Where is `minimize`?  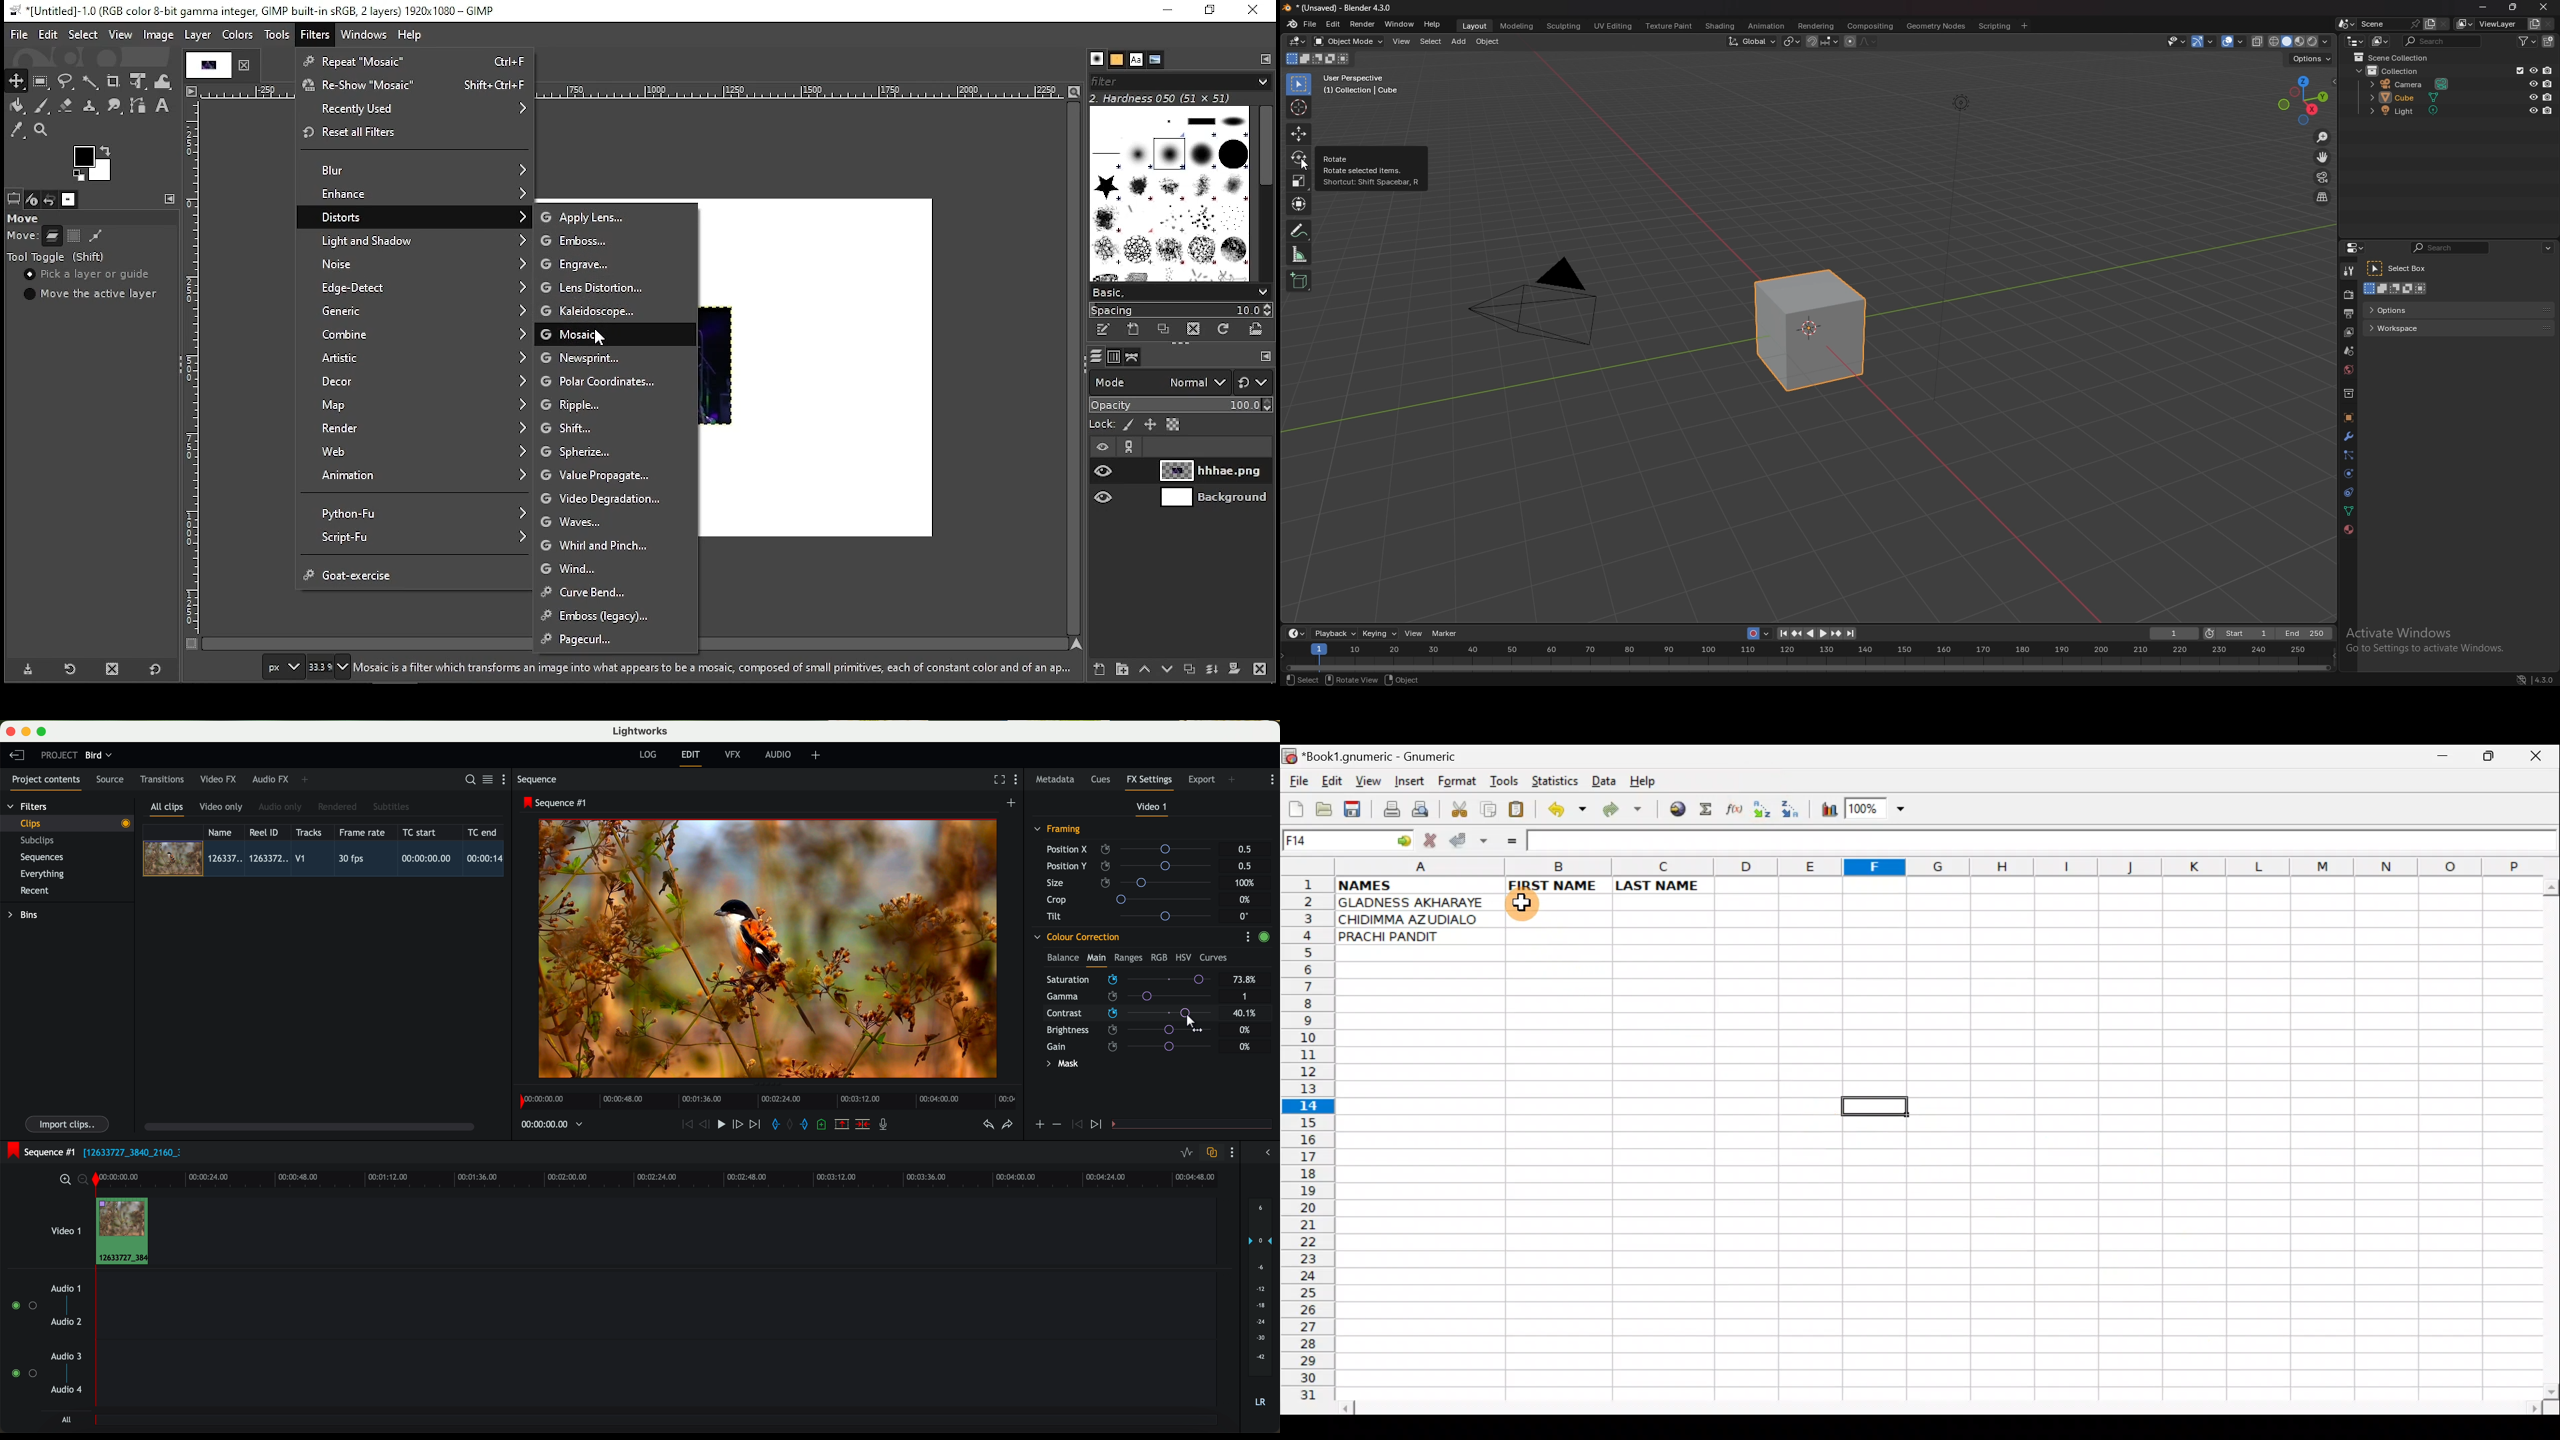 minimize is located at coordinates (1170, 11).